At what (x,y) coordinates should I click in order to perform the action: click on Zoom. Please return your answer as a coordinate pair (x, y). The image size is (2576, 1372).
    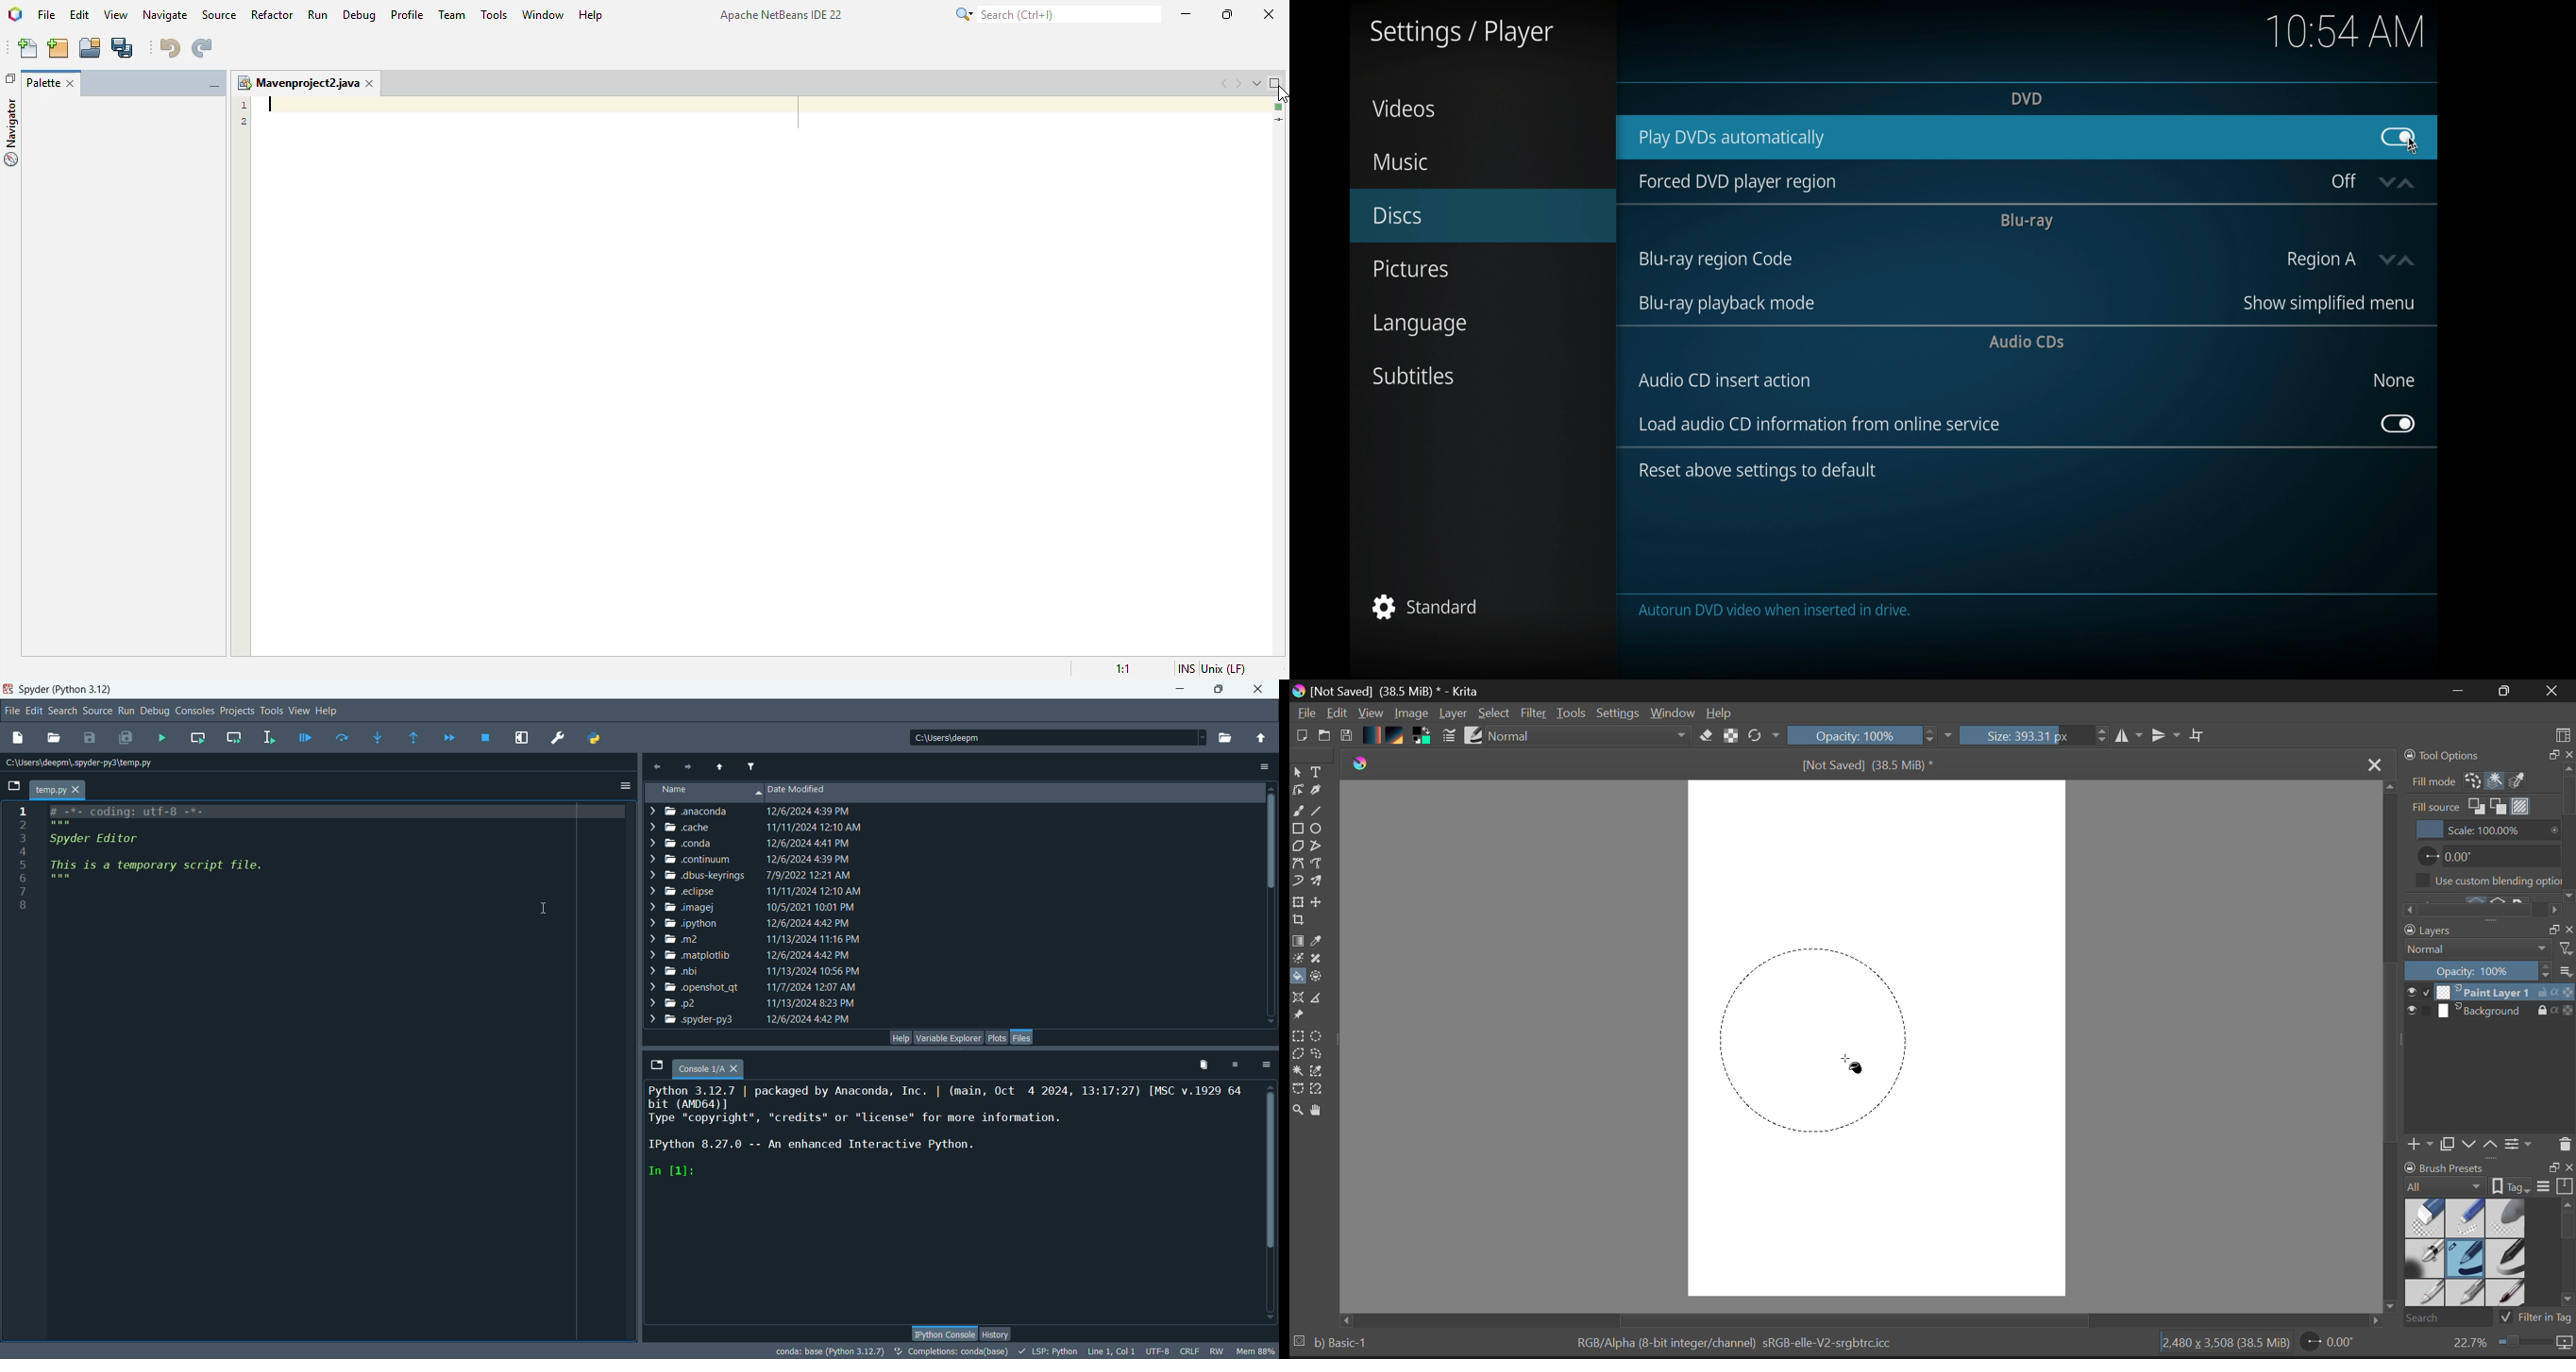
    Looking at the image, I should click on (1297, 1108).